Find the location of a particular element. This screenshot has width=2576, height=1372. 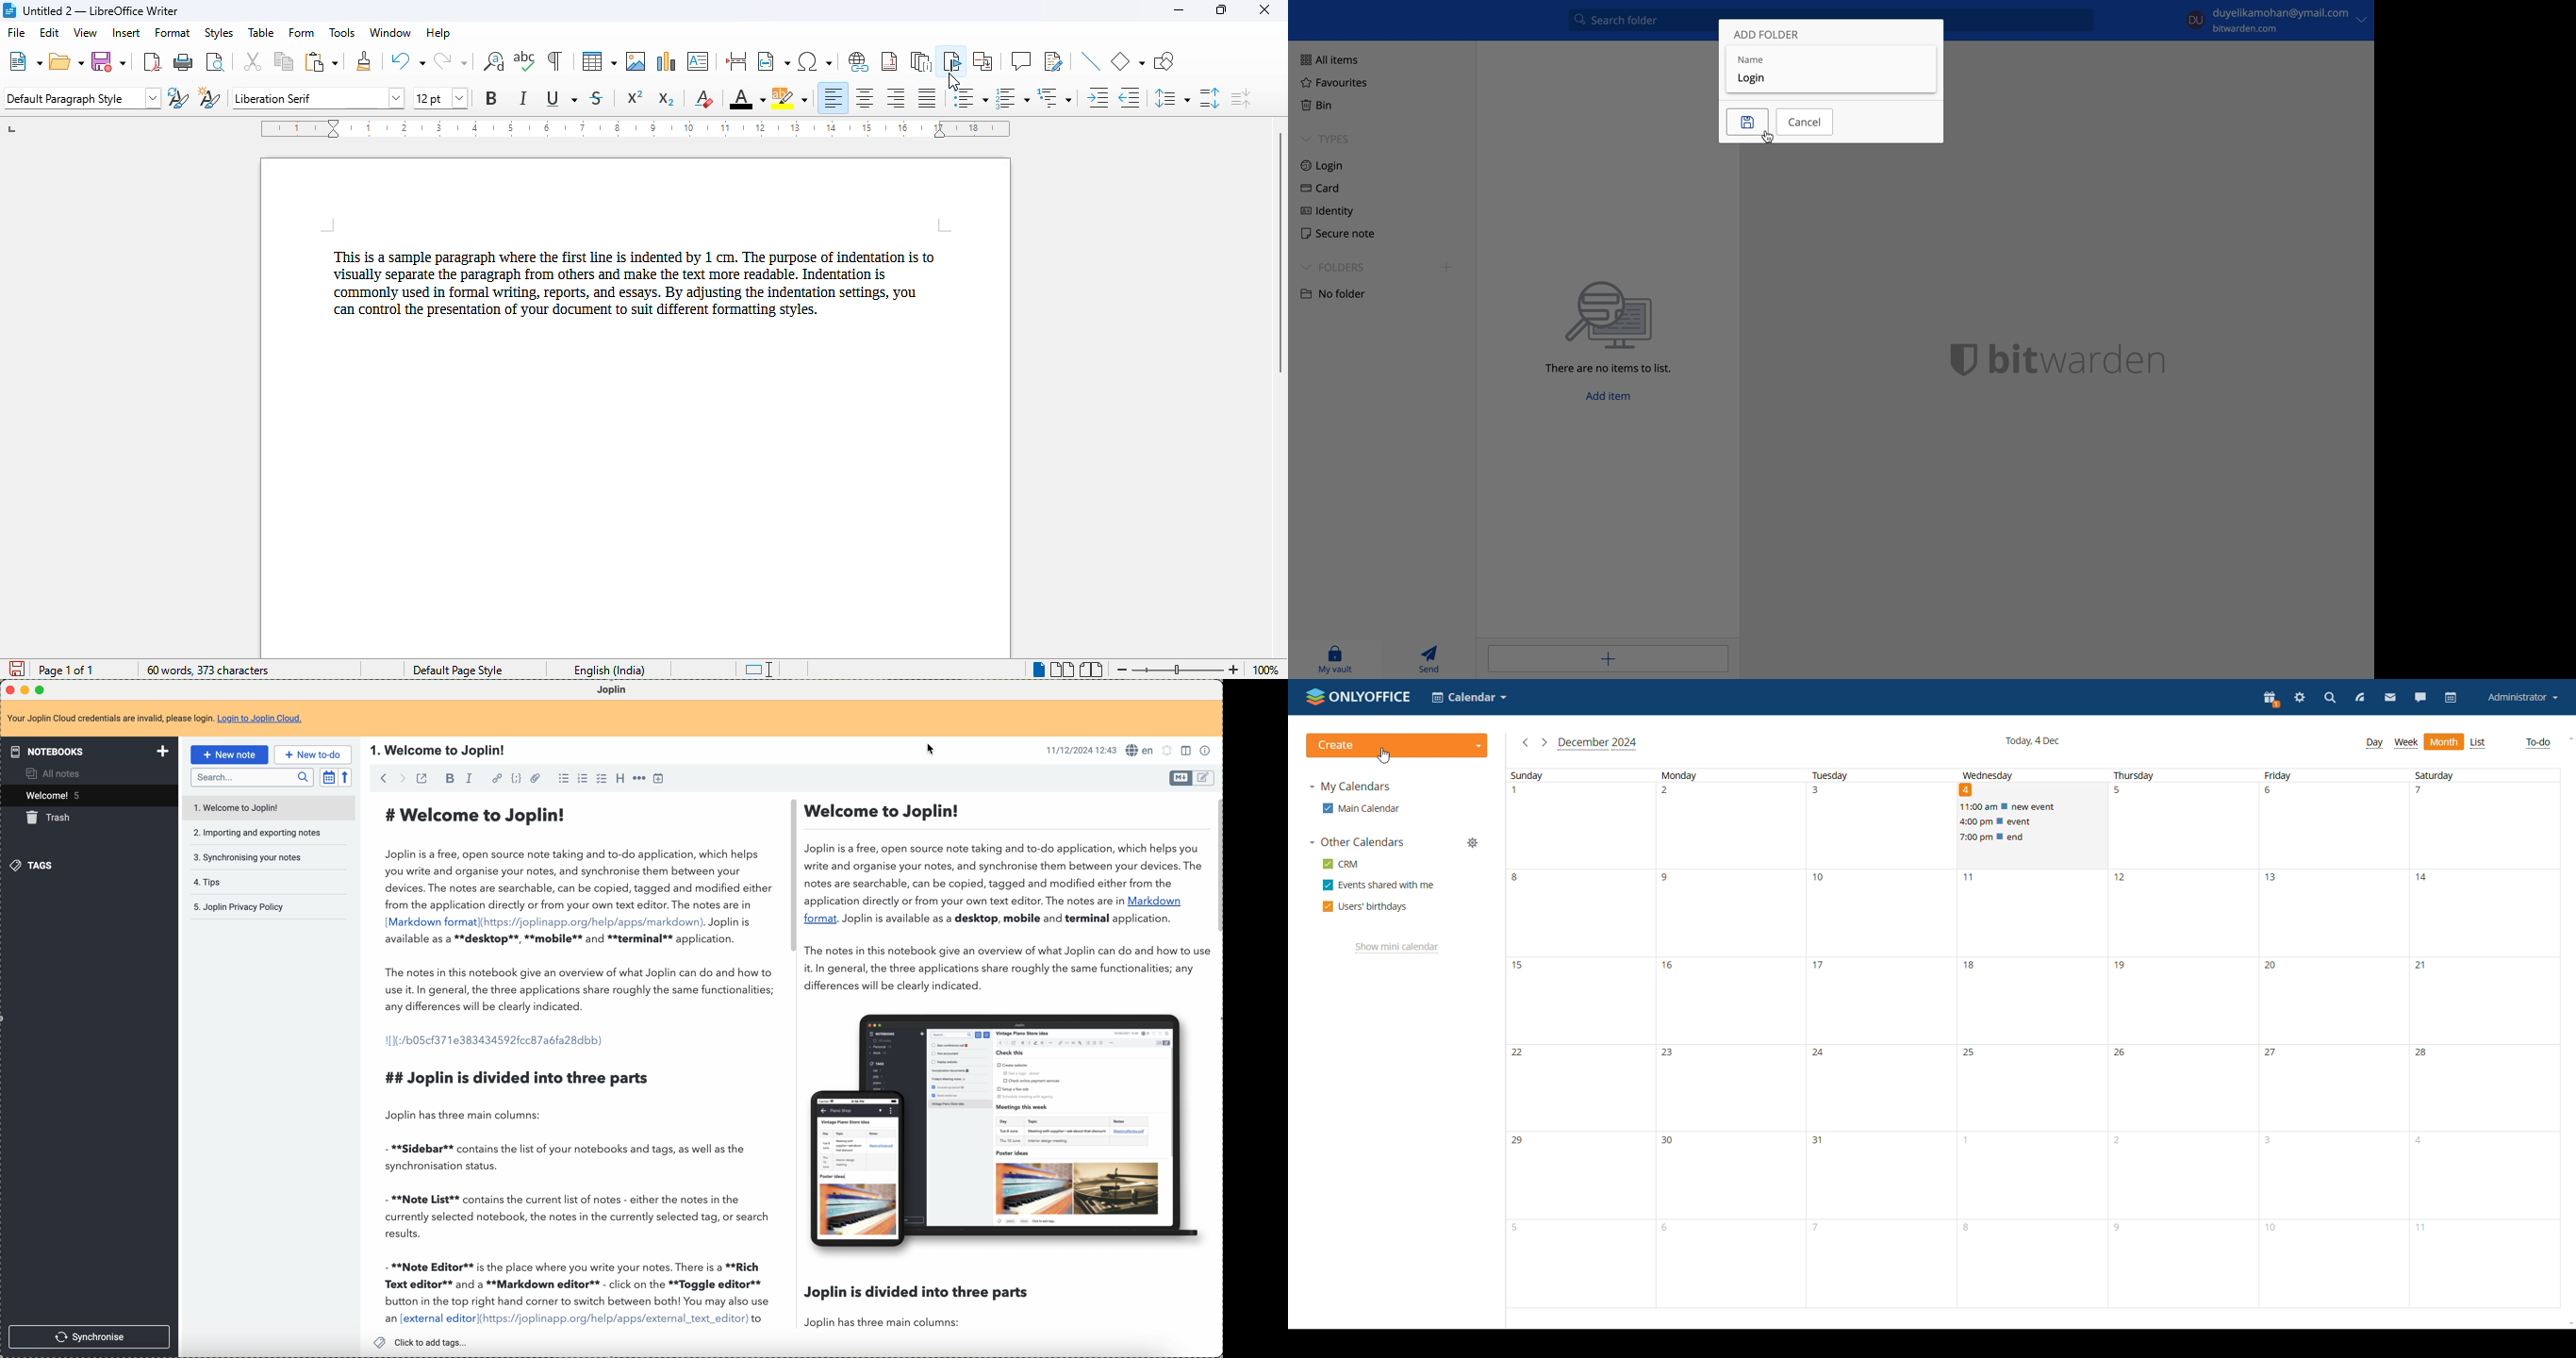

synchronise is located at coordinates (89, 1336).